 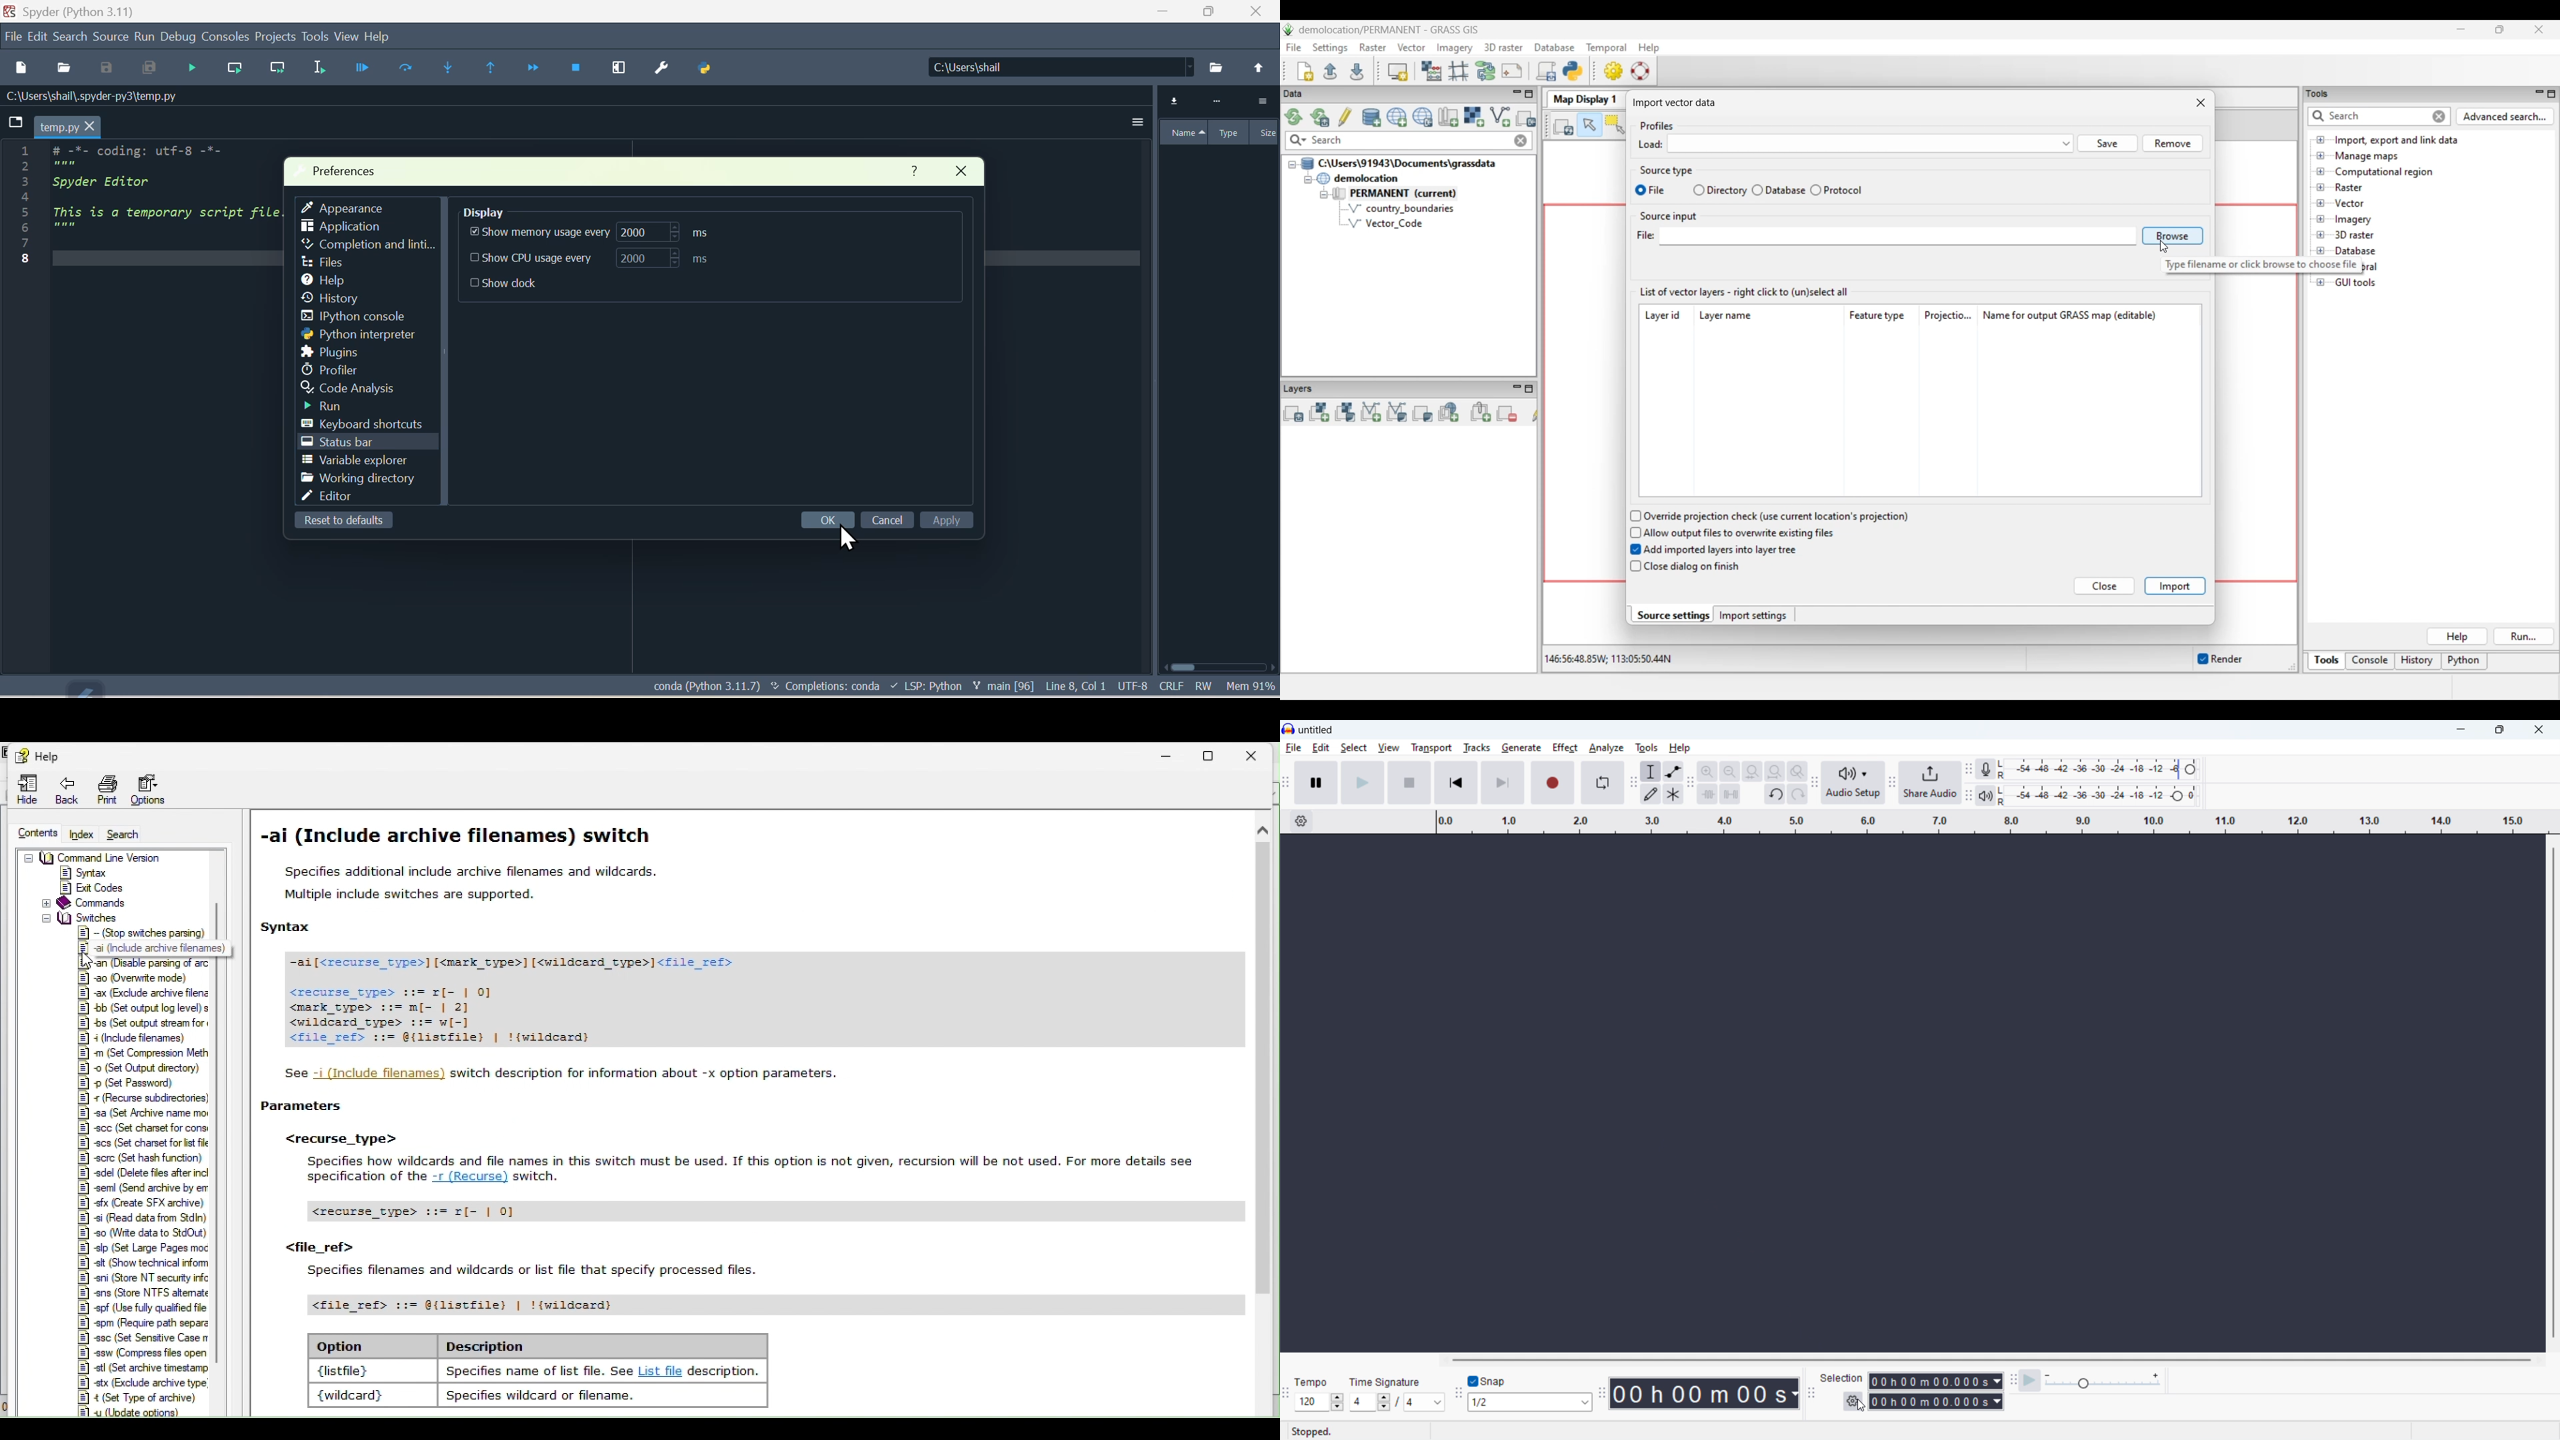 What do you see at coordinates (1432, 748) in the screenshot?
I see `transport` at bounding box center [1432, 748].